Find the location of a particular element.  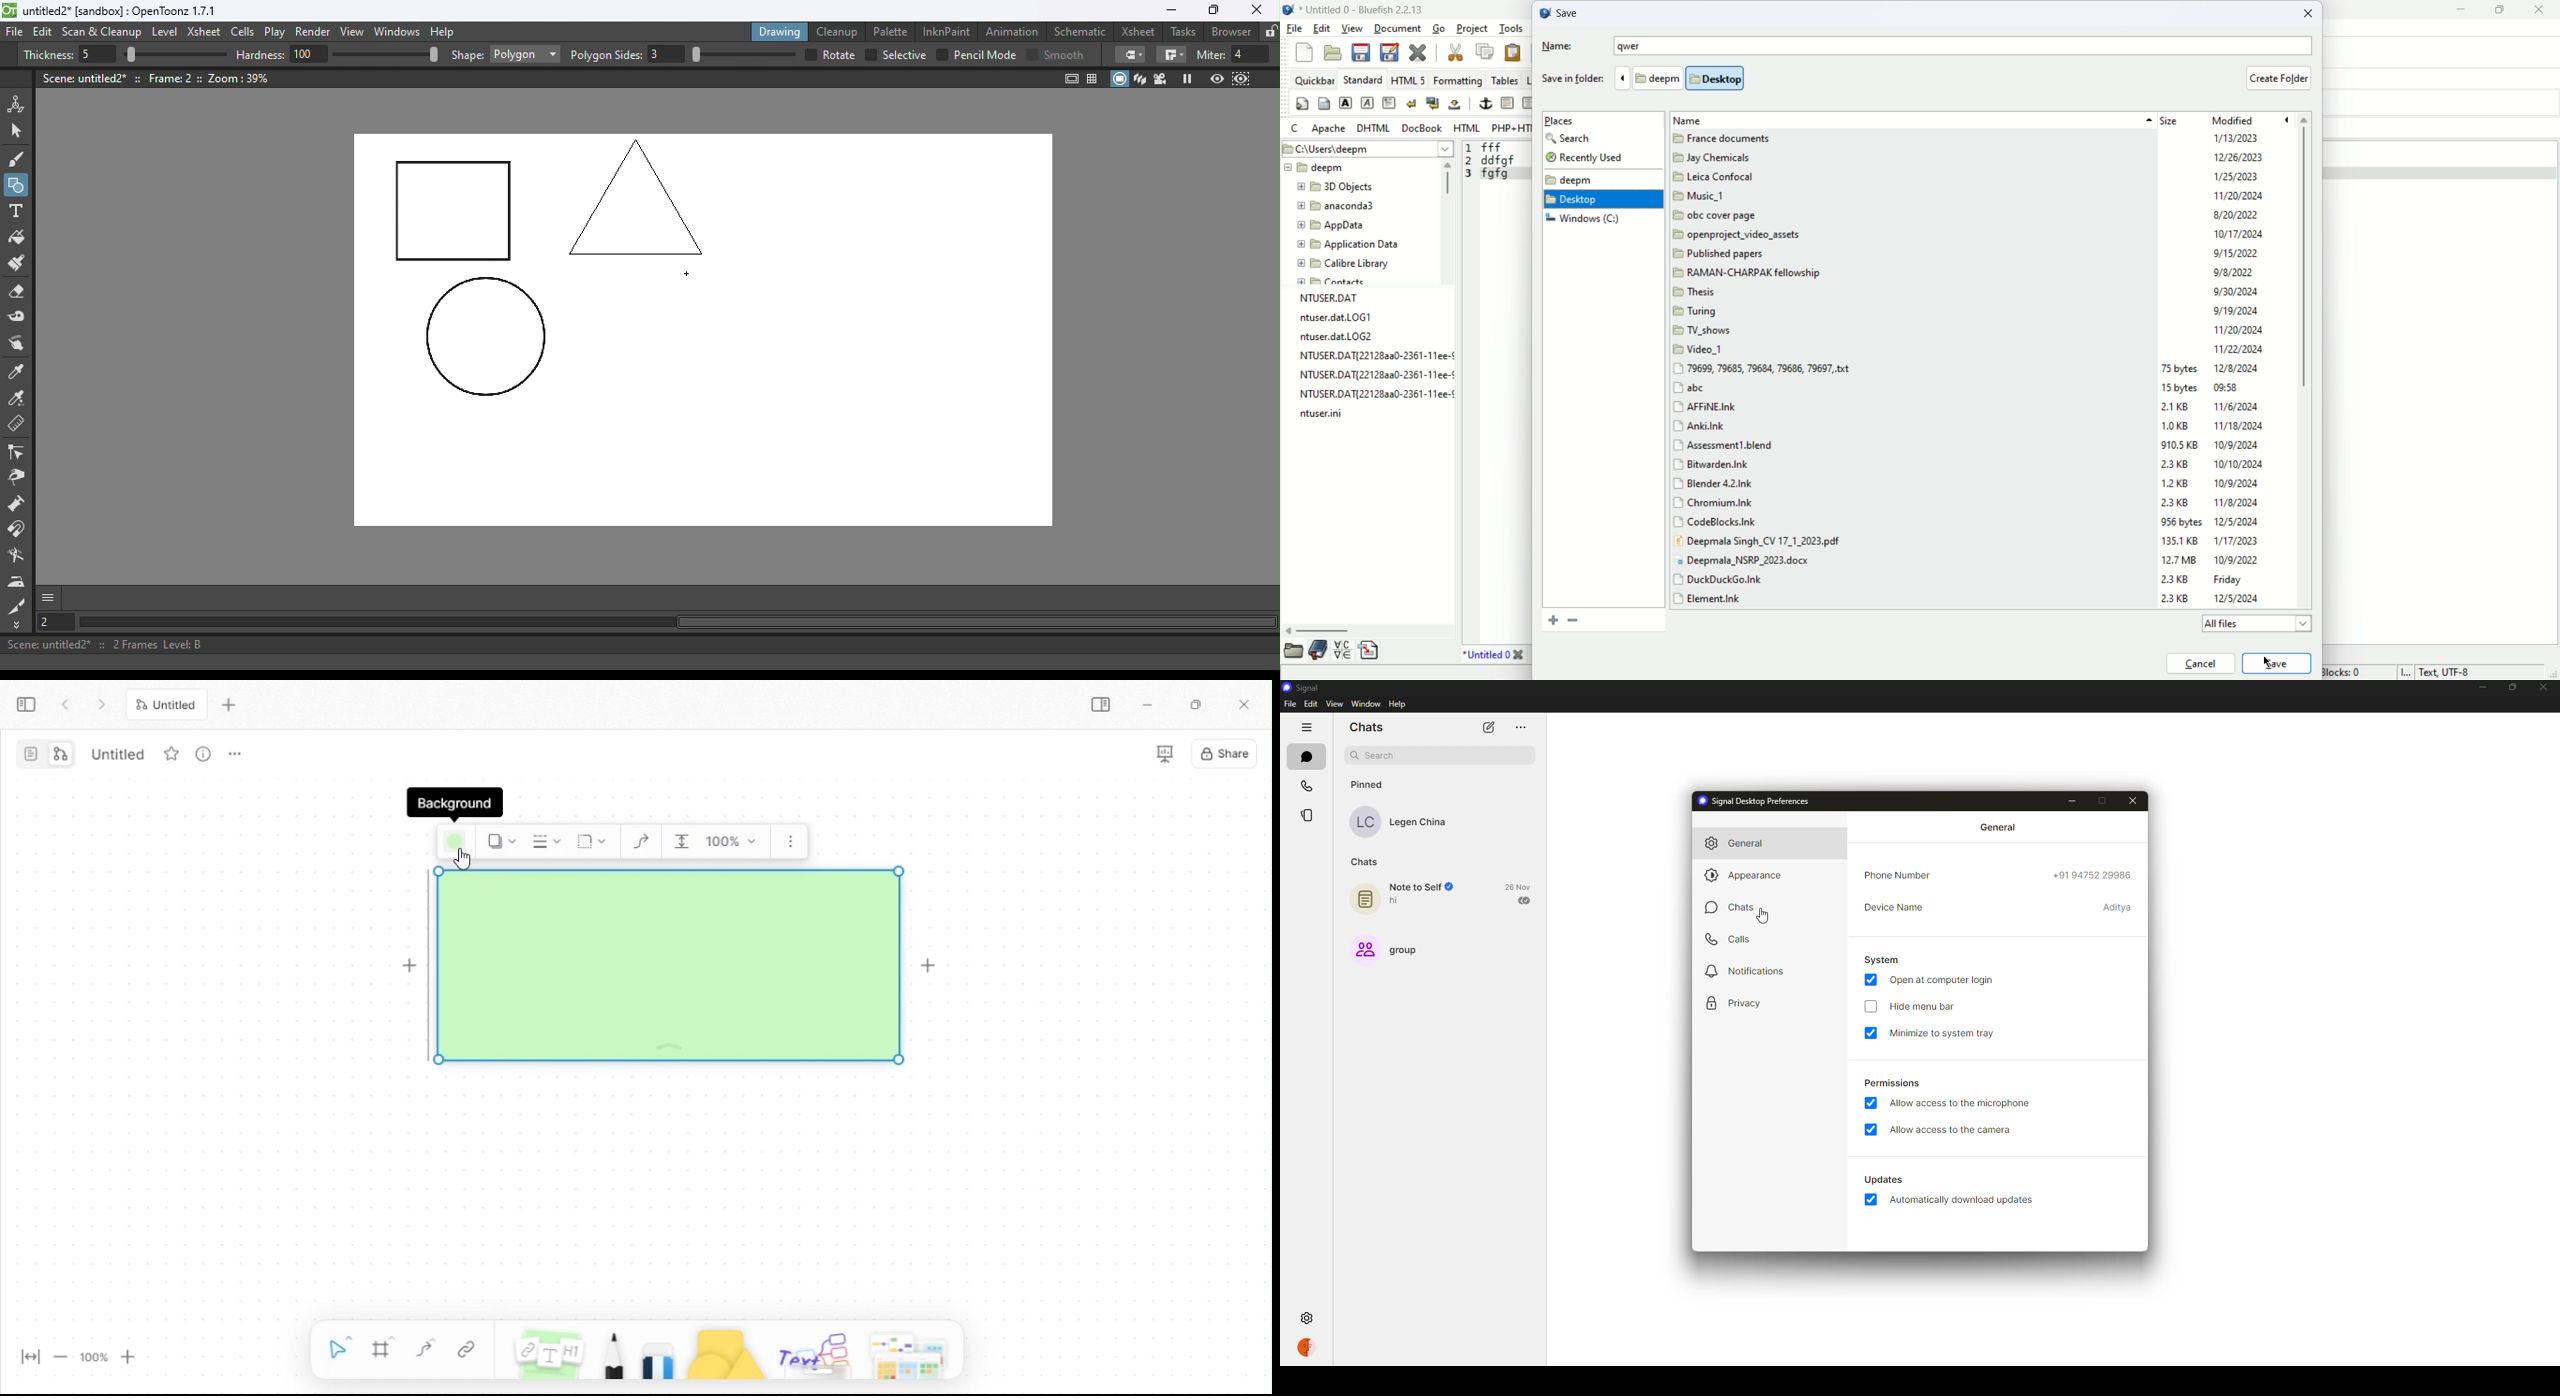

appearance is located at coordinates (1743, 876).